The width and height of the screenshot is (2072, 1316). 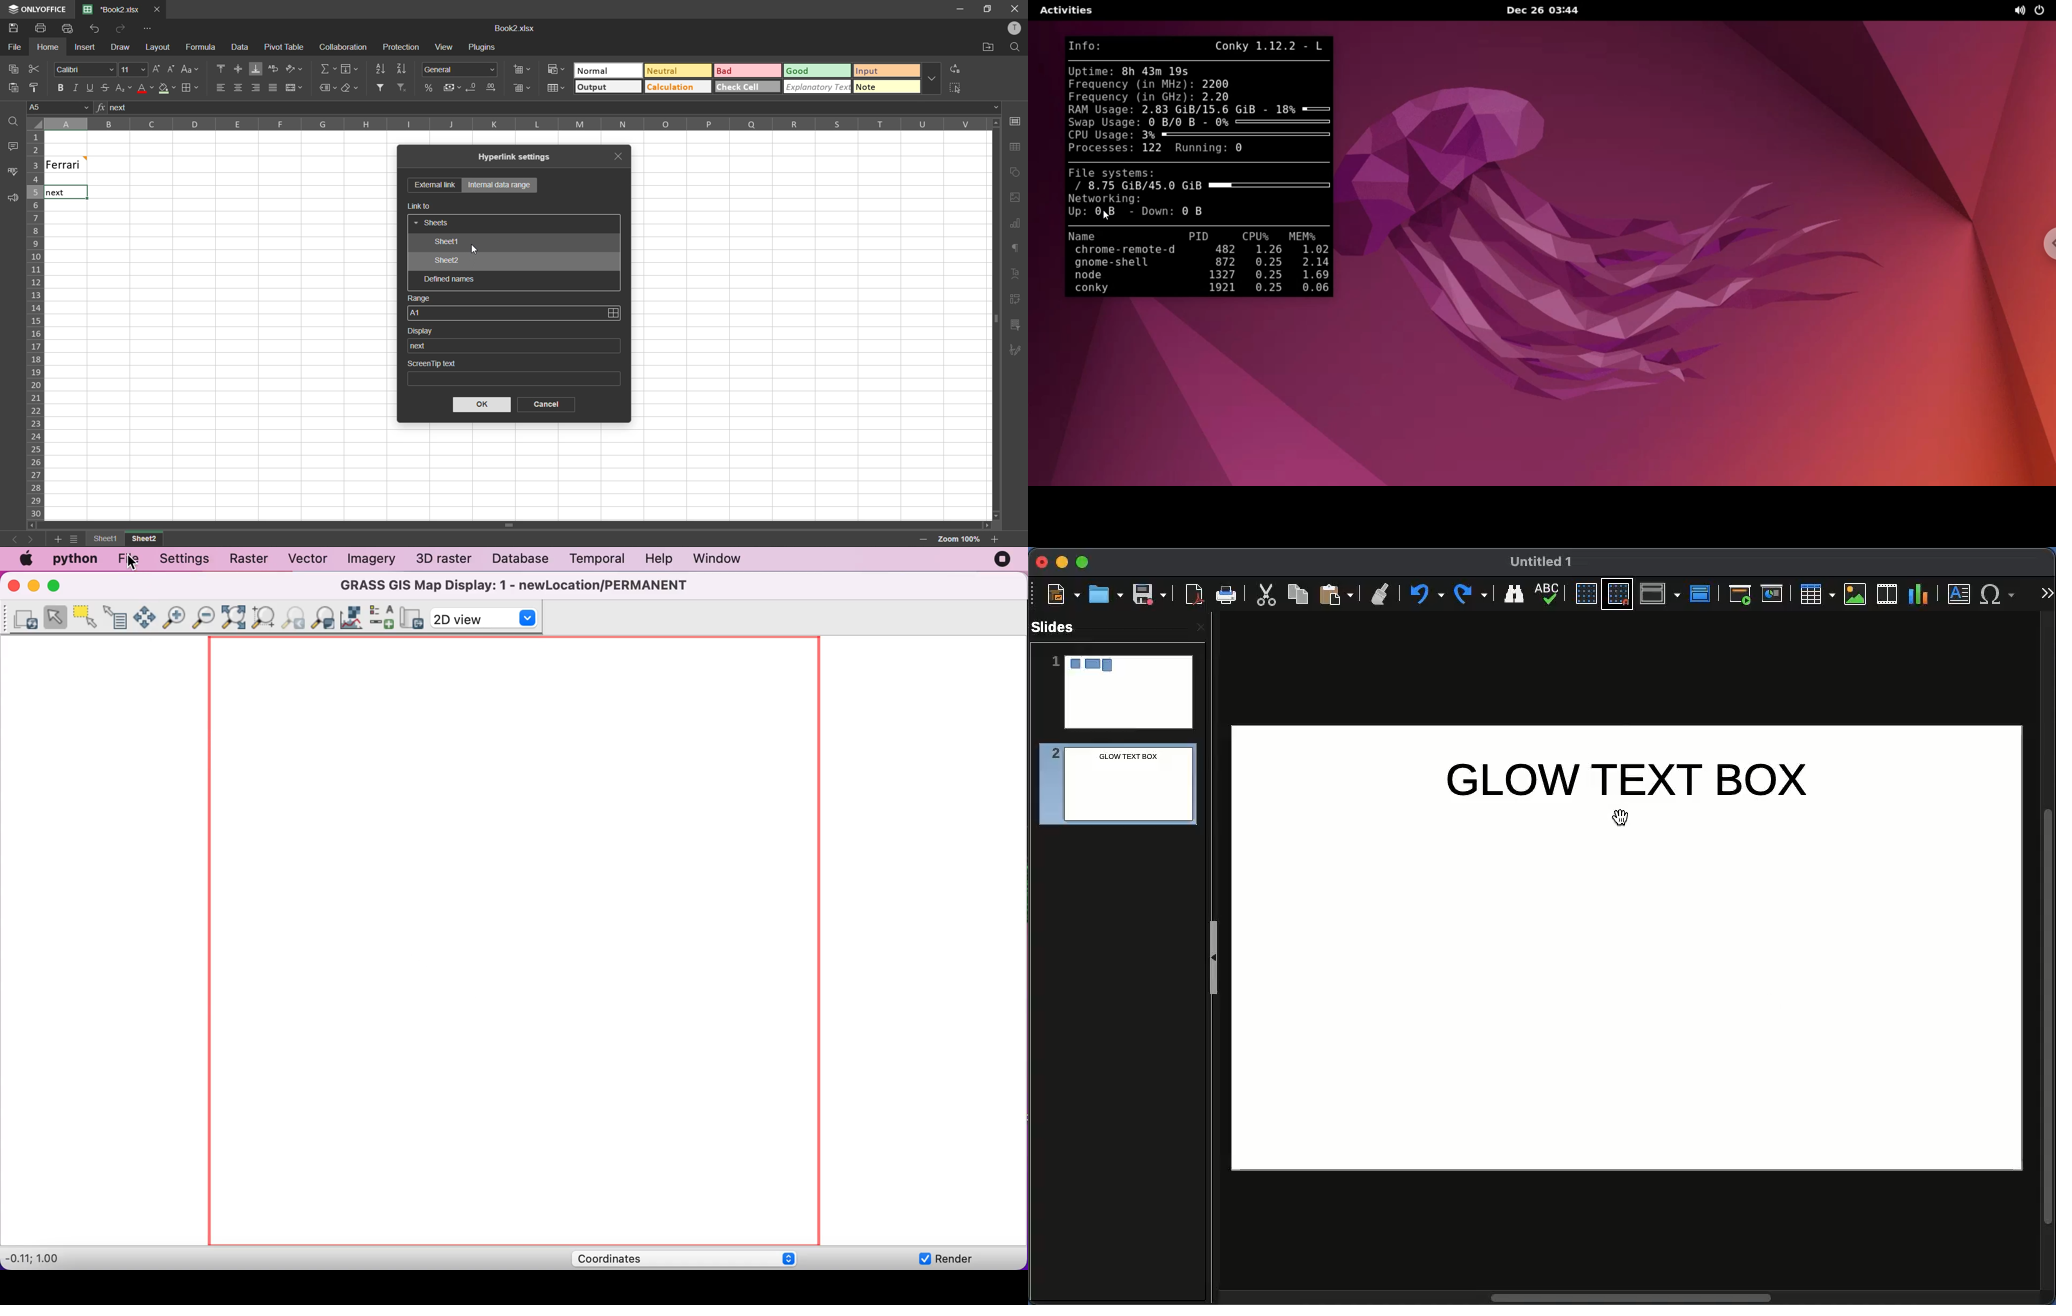 What do you see at coordinates (548, 108) in the screenshot?
I see `formula bar` at bounding box center [548, 108].